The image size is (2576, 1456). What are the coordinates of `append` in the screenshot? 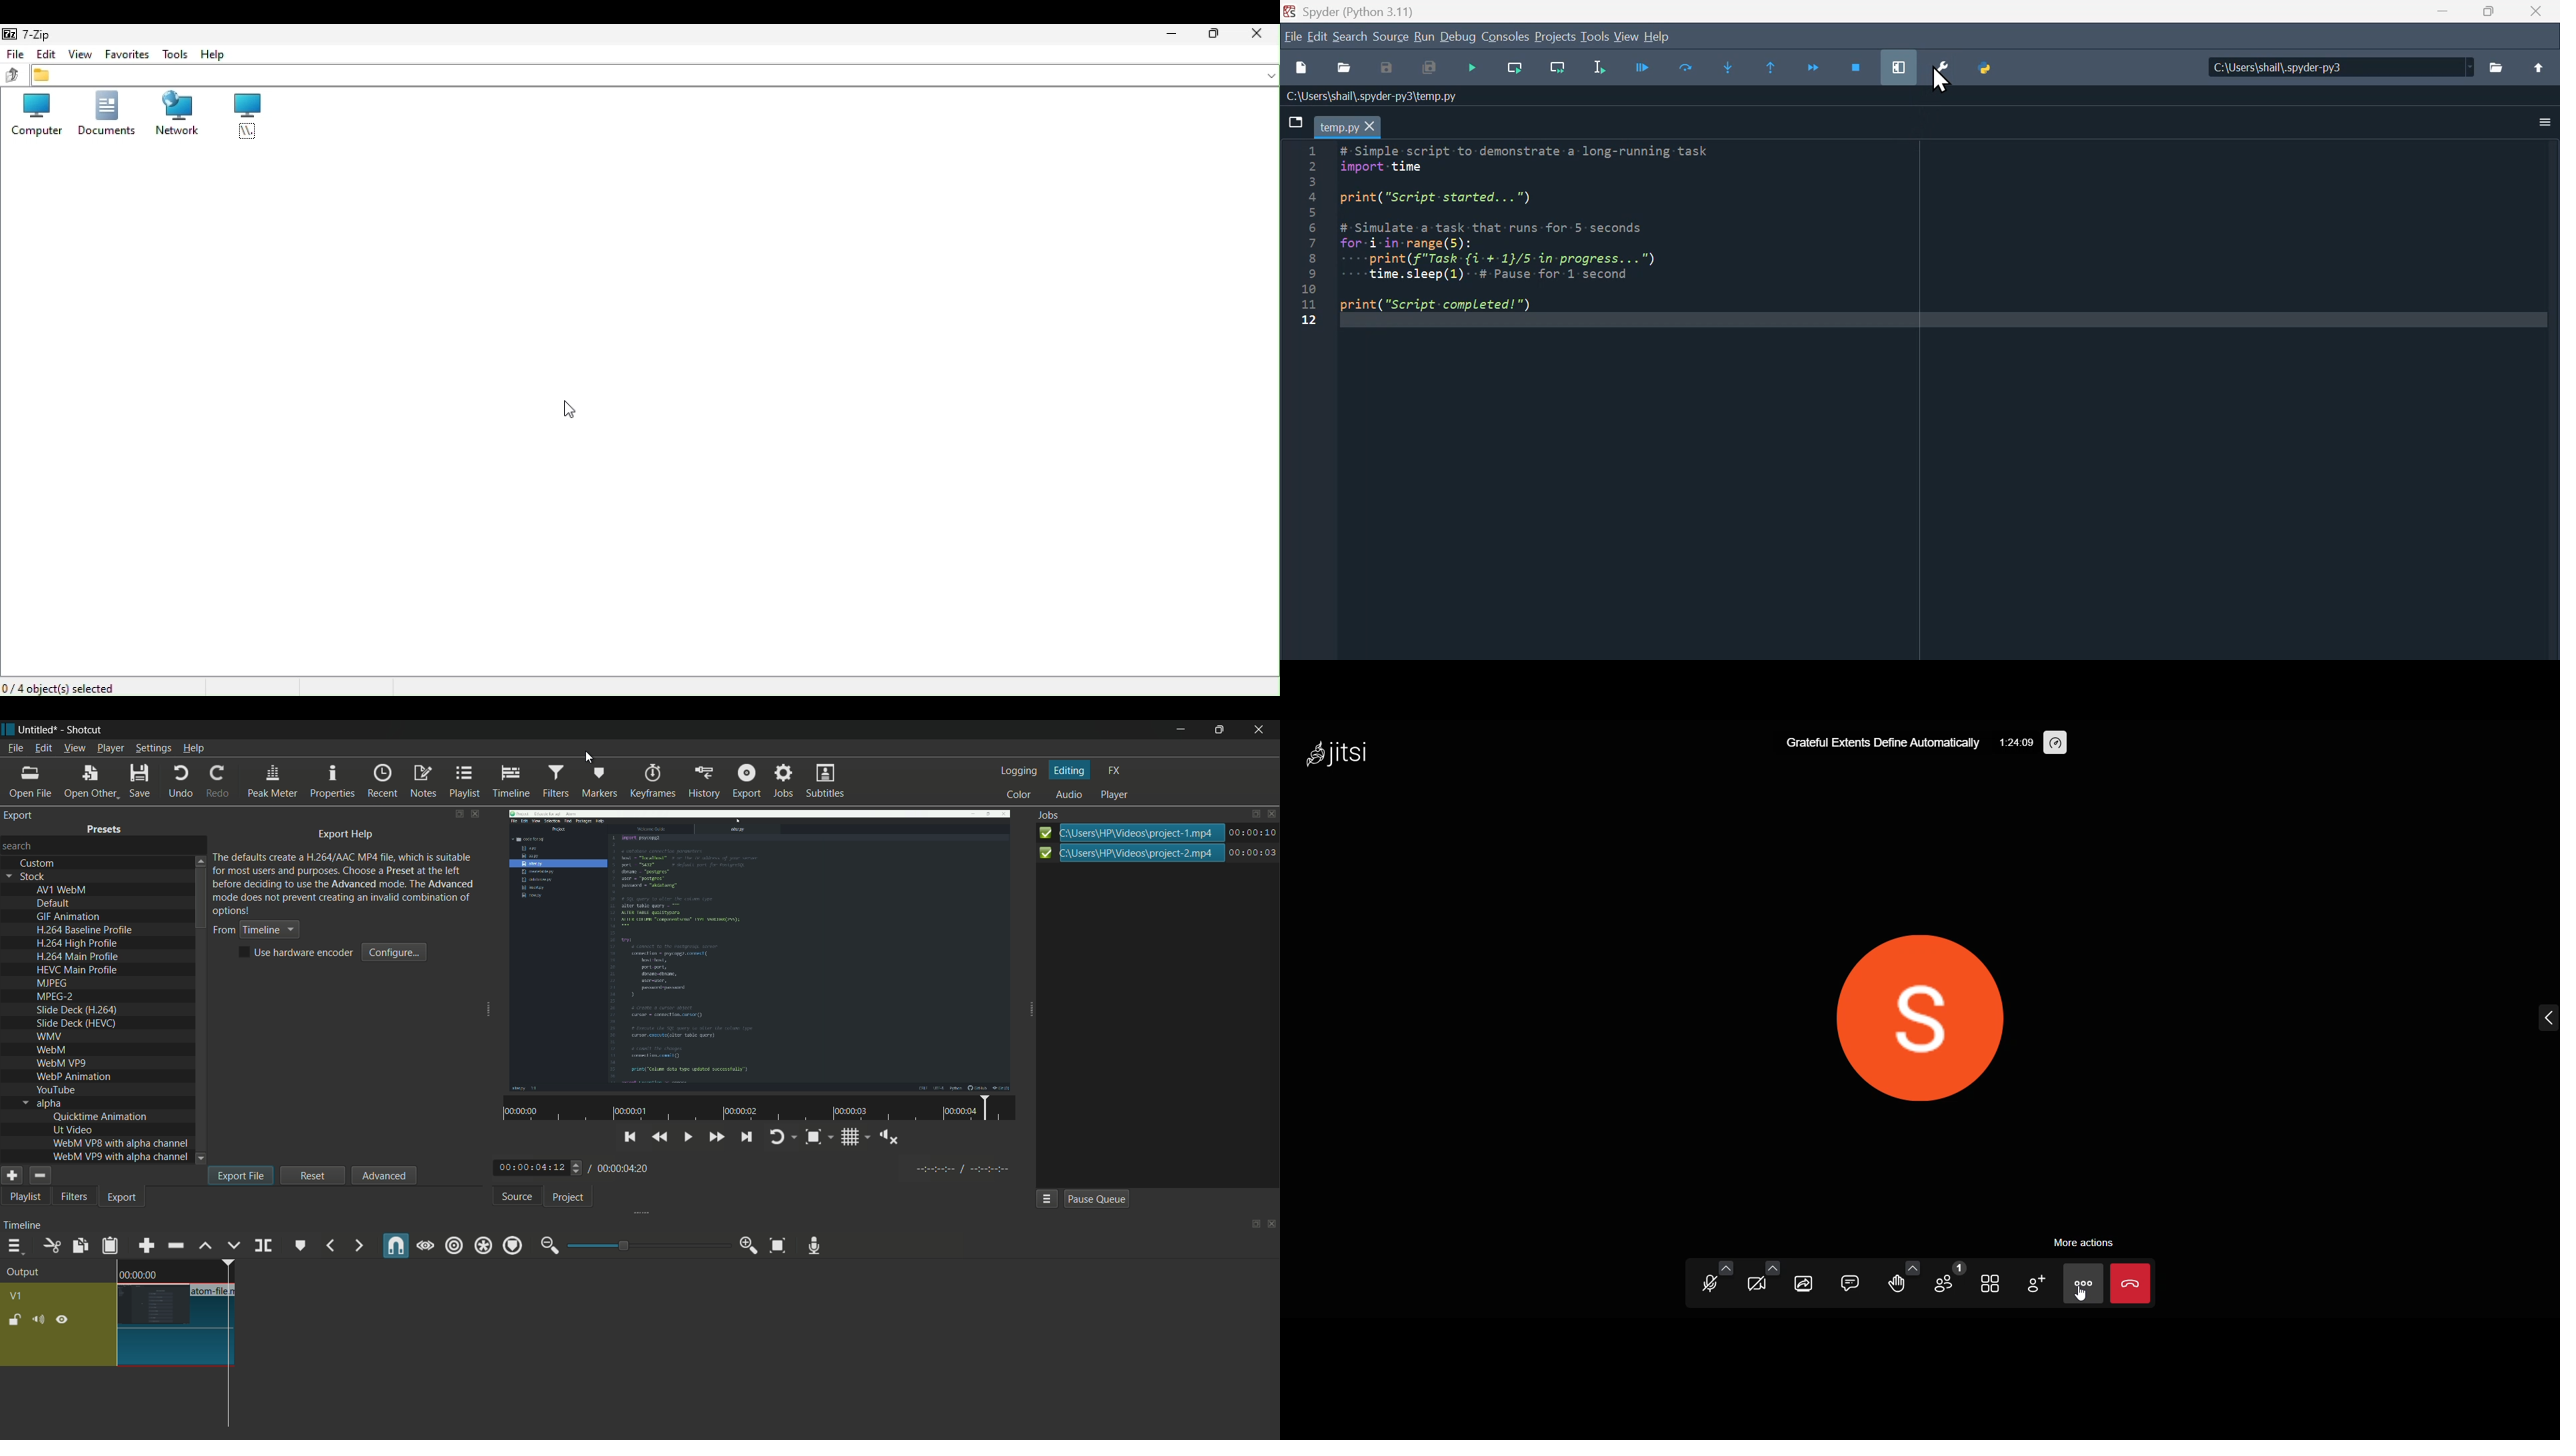 It's located at (146, 1247).